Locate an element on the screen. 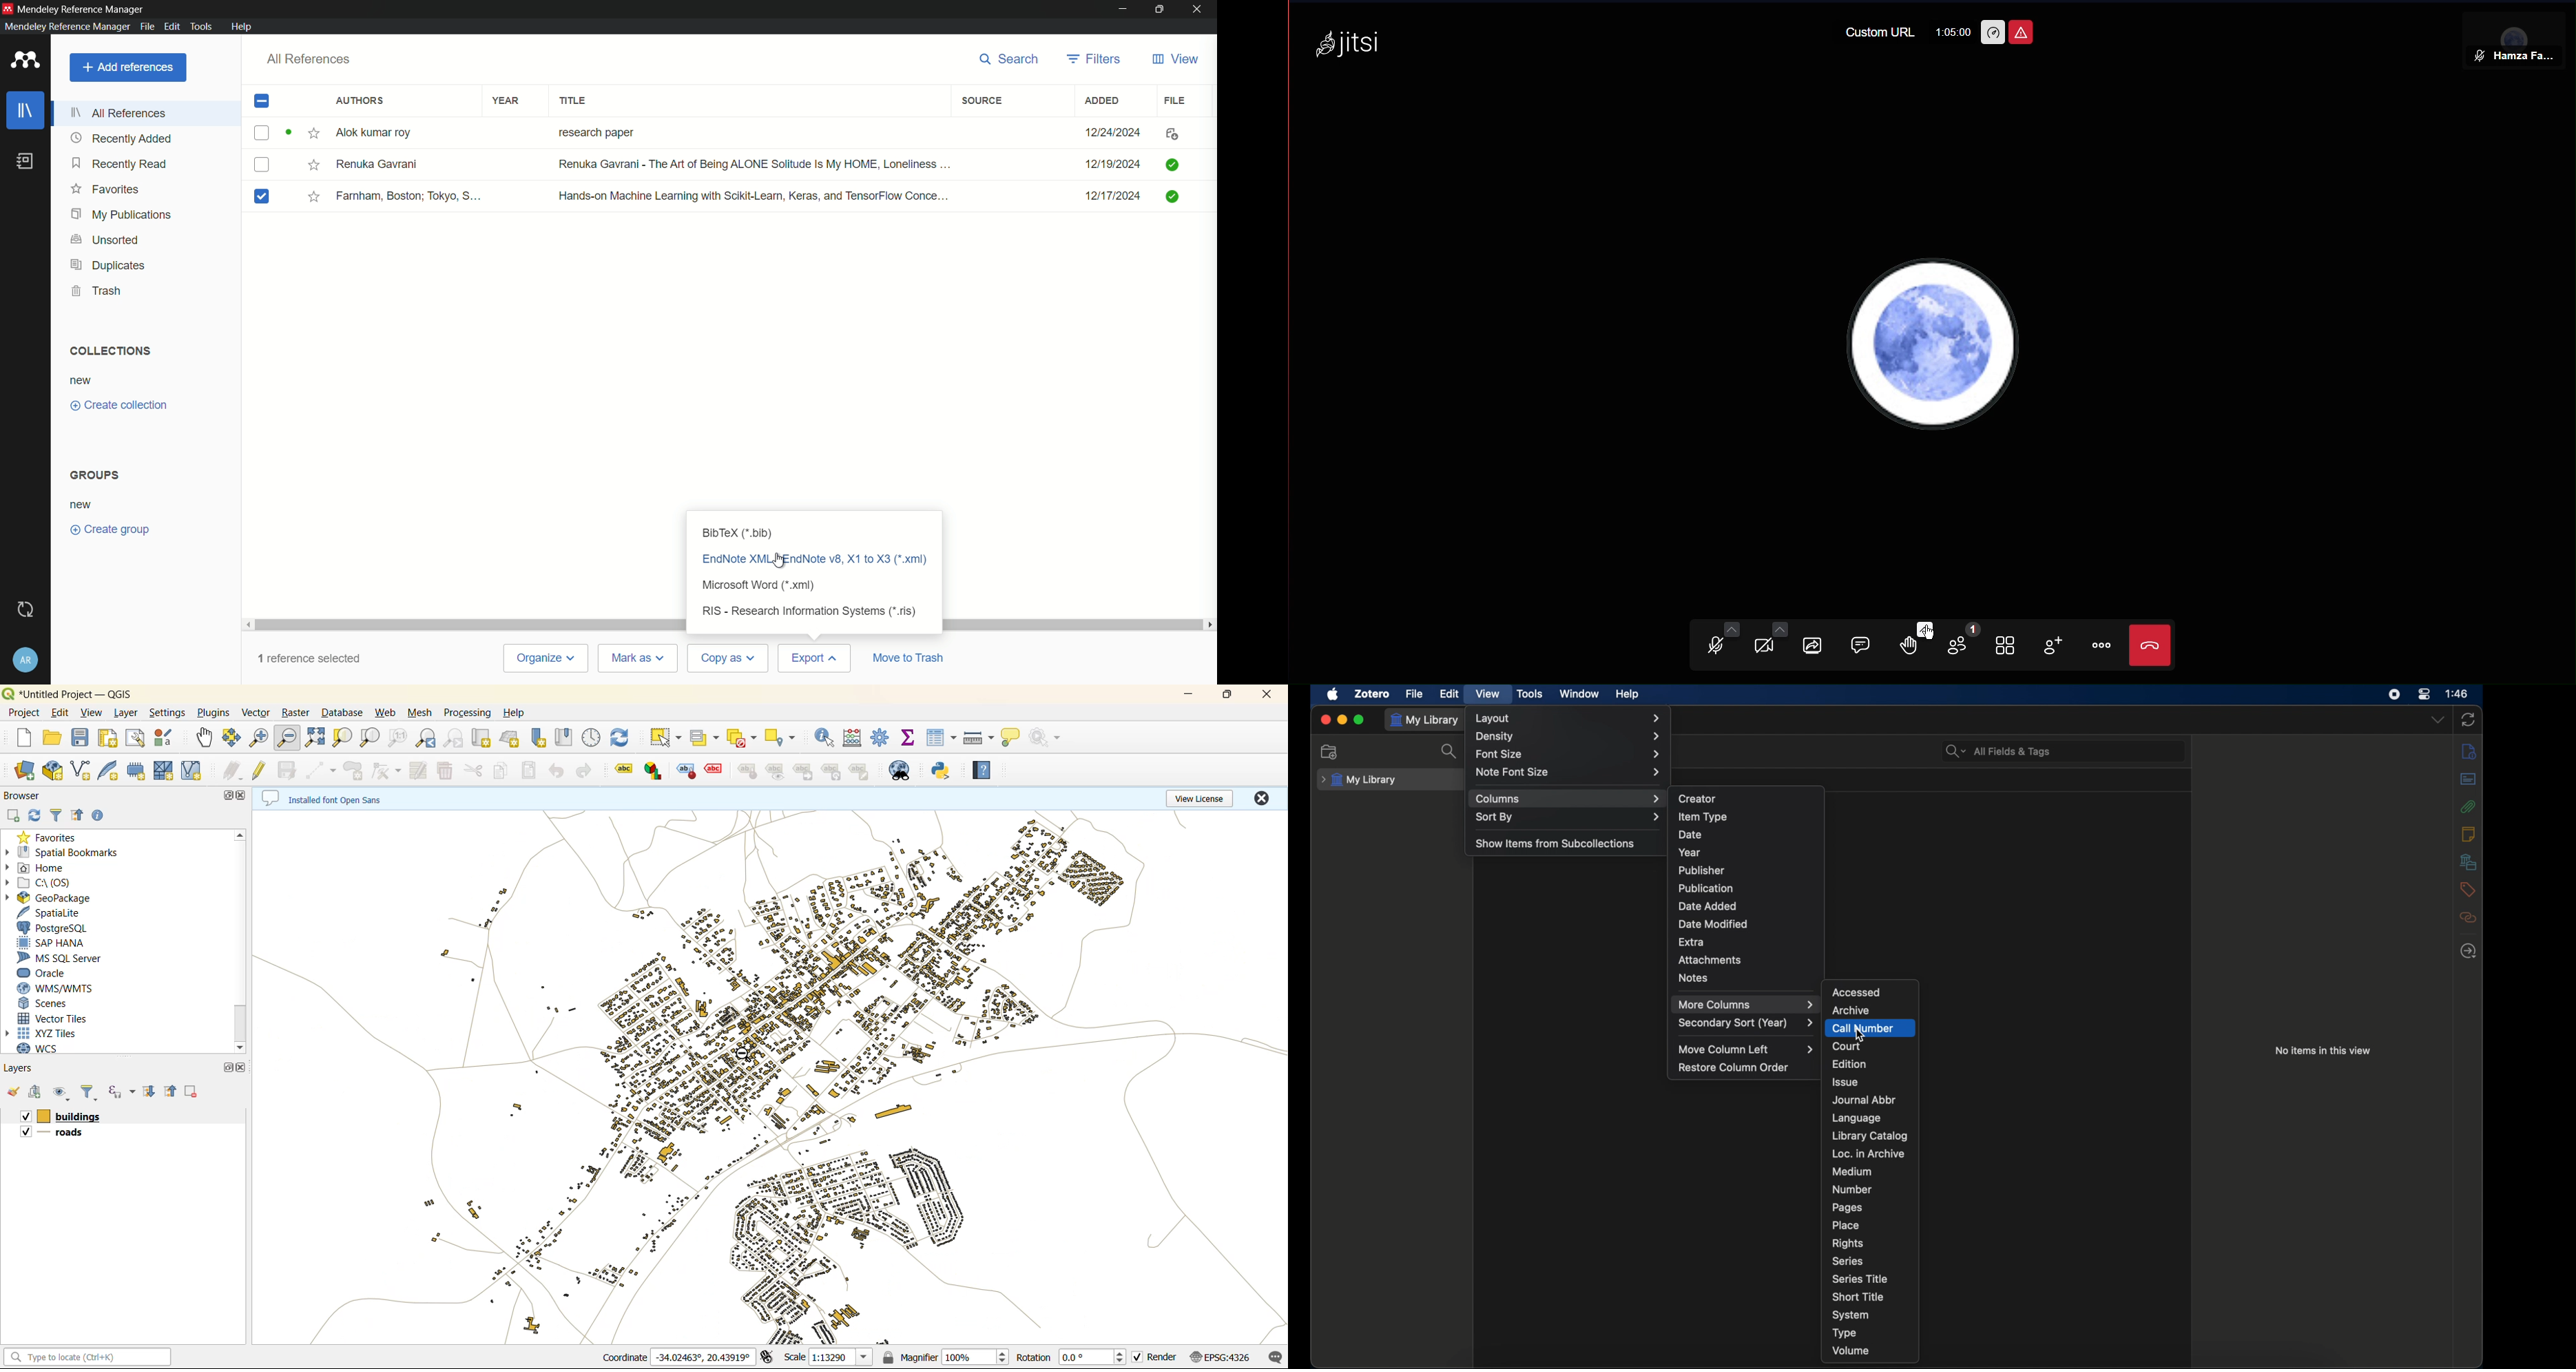 The height and width of the screenshot is (1372, 2576). loc.in archive is located at coordinates (1867, 1153).